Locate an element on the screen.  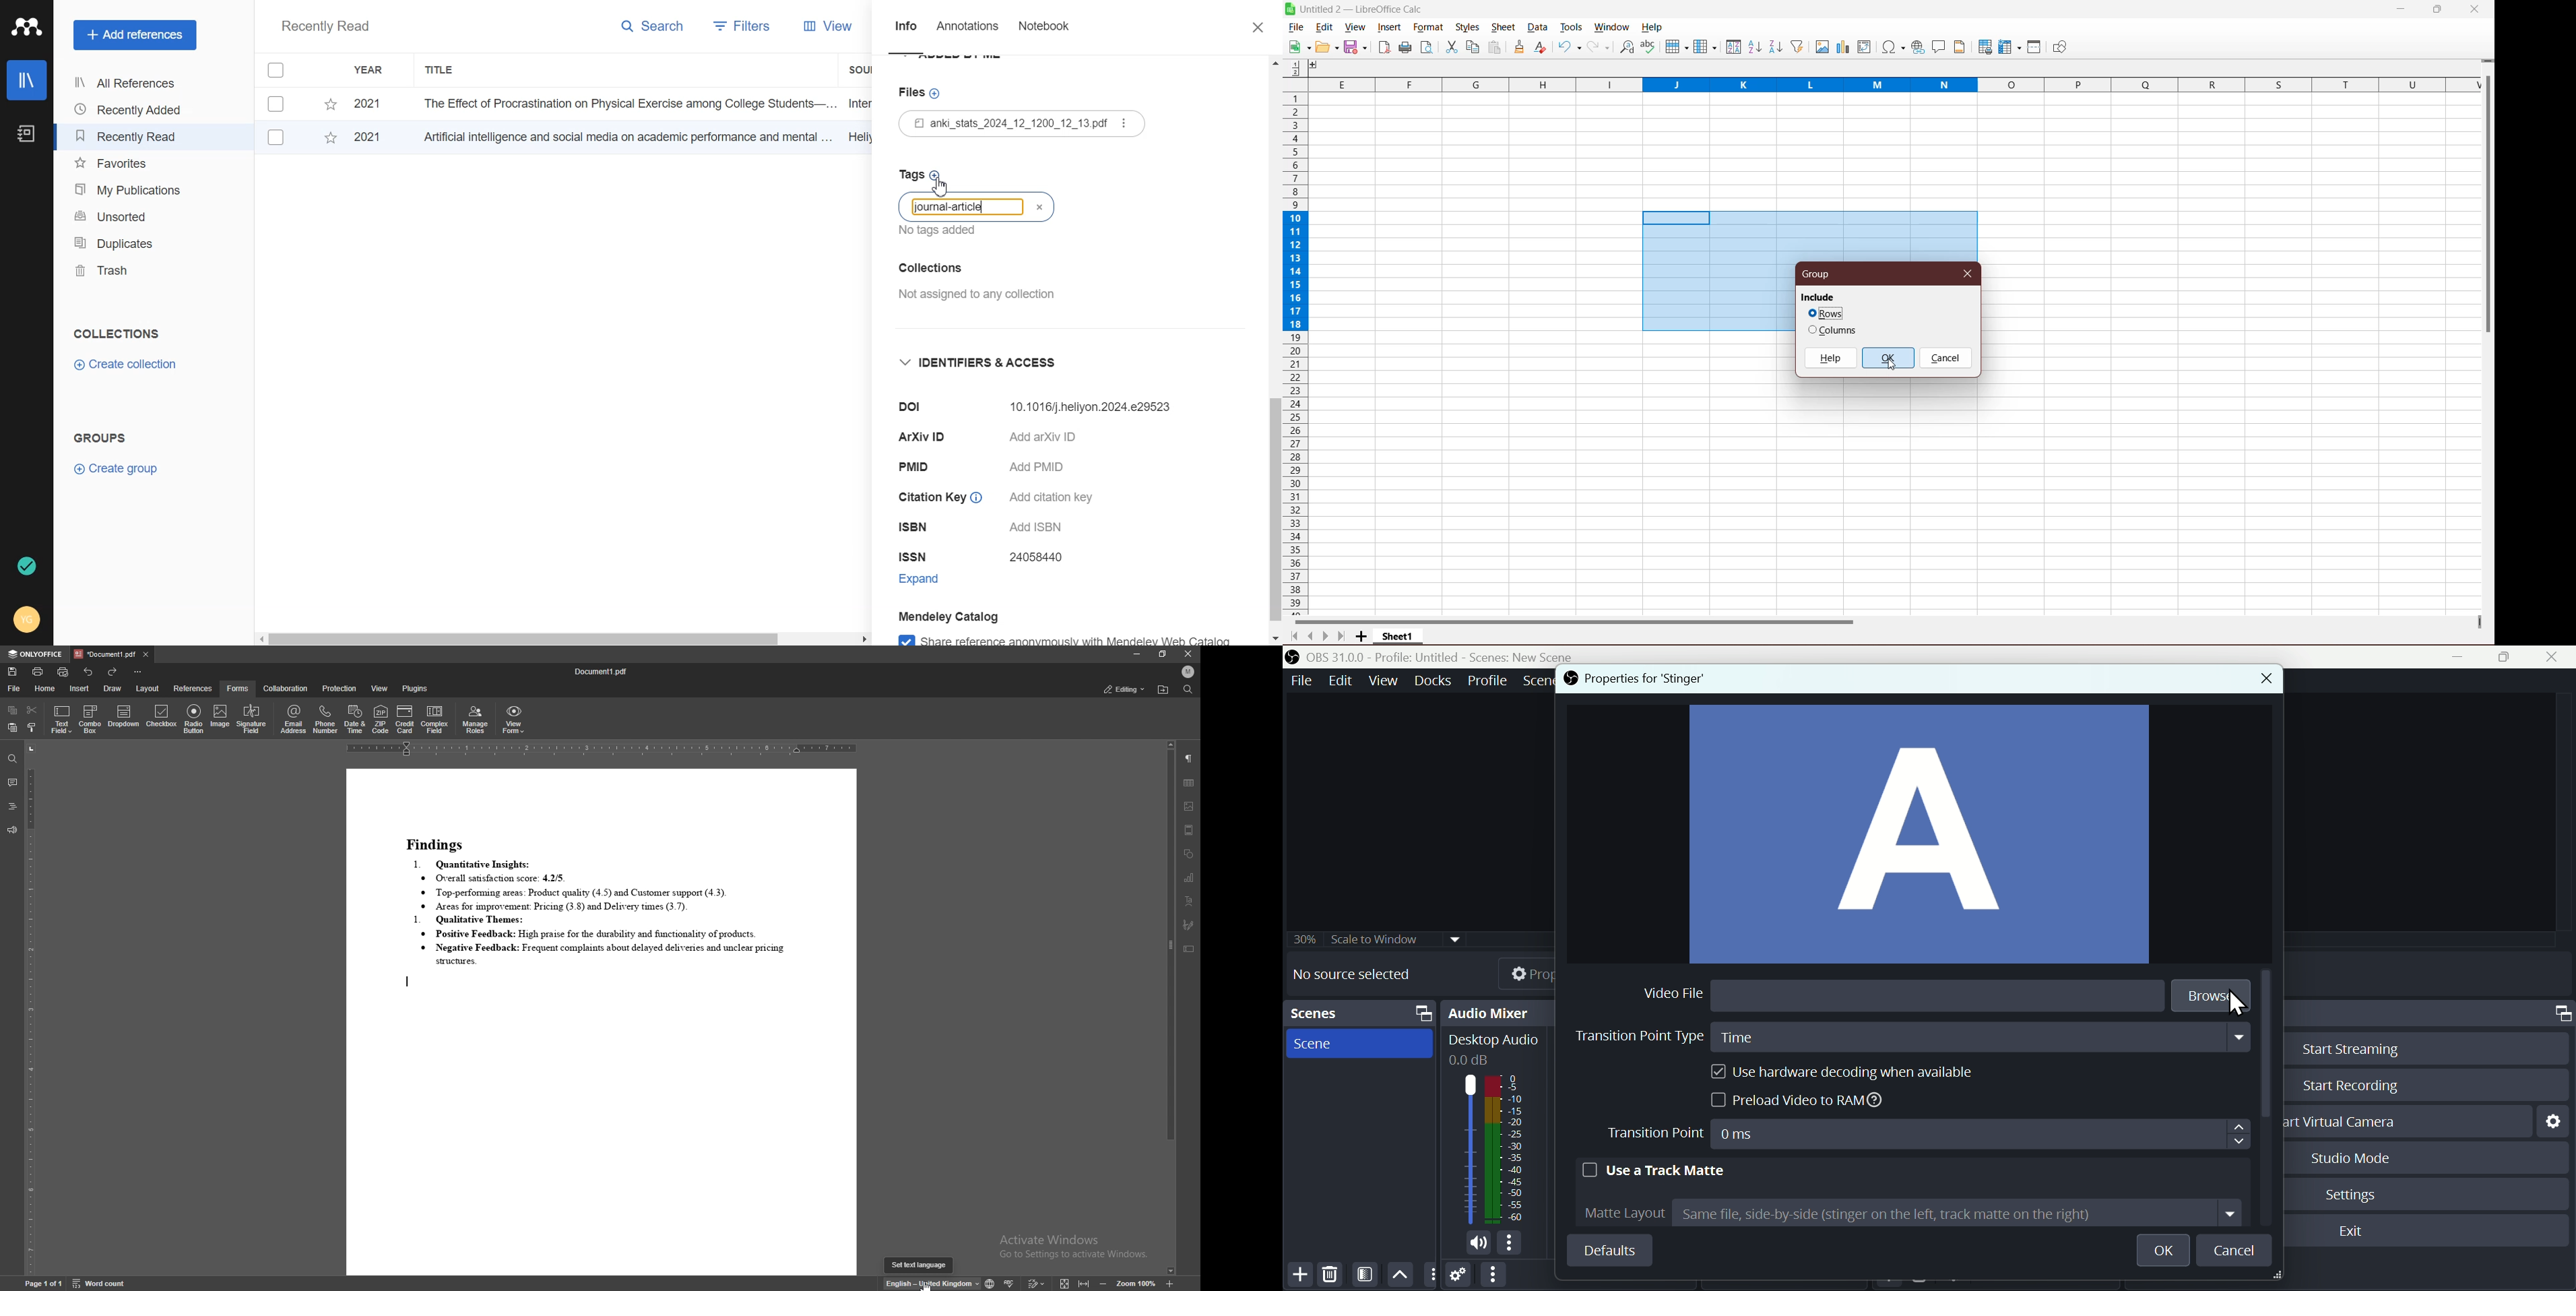
Cursor is located at coordinates (941, 186).